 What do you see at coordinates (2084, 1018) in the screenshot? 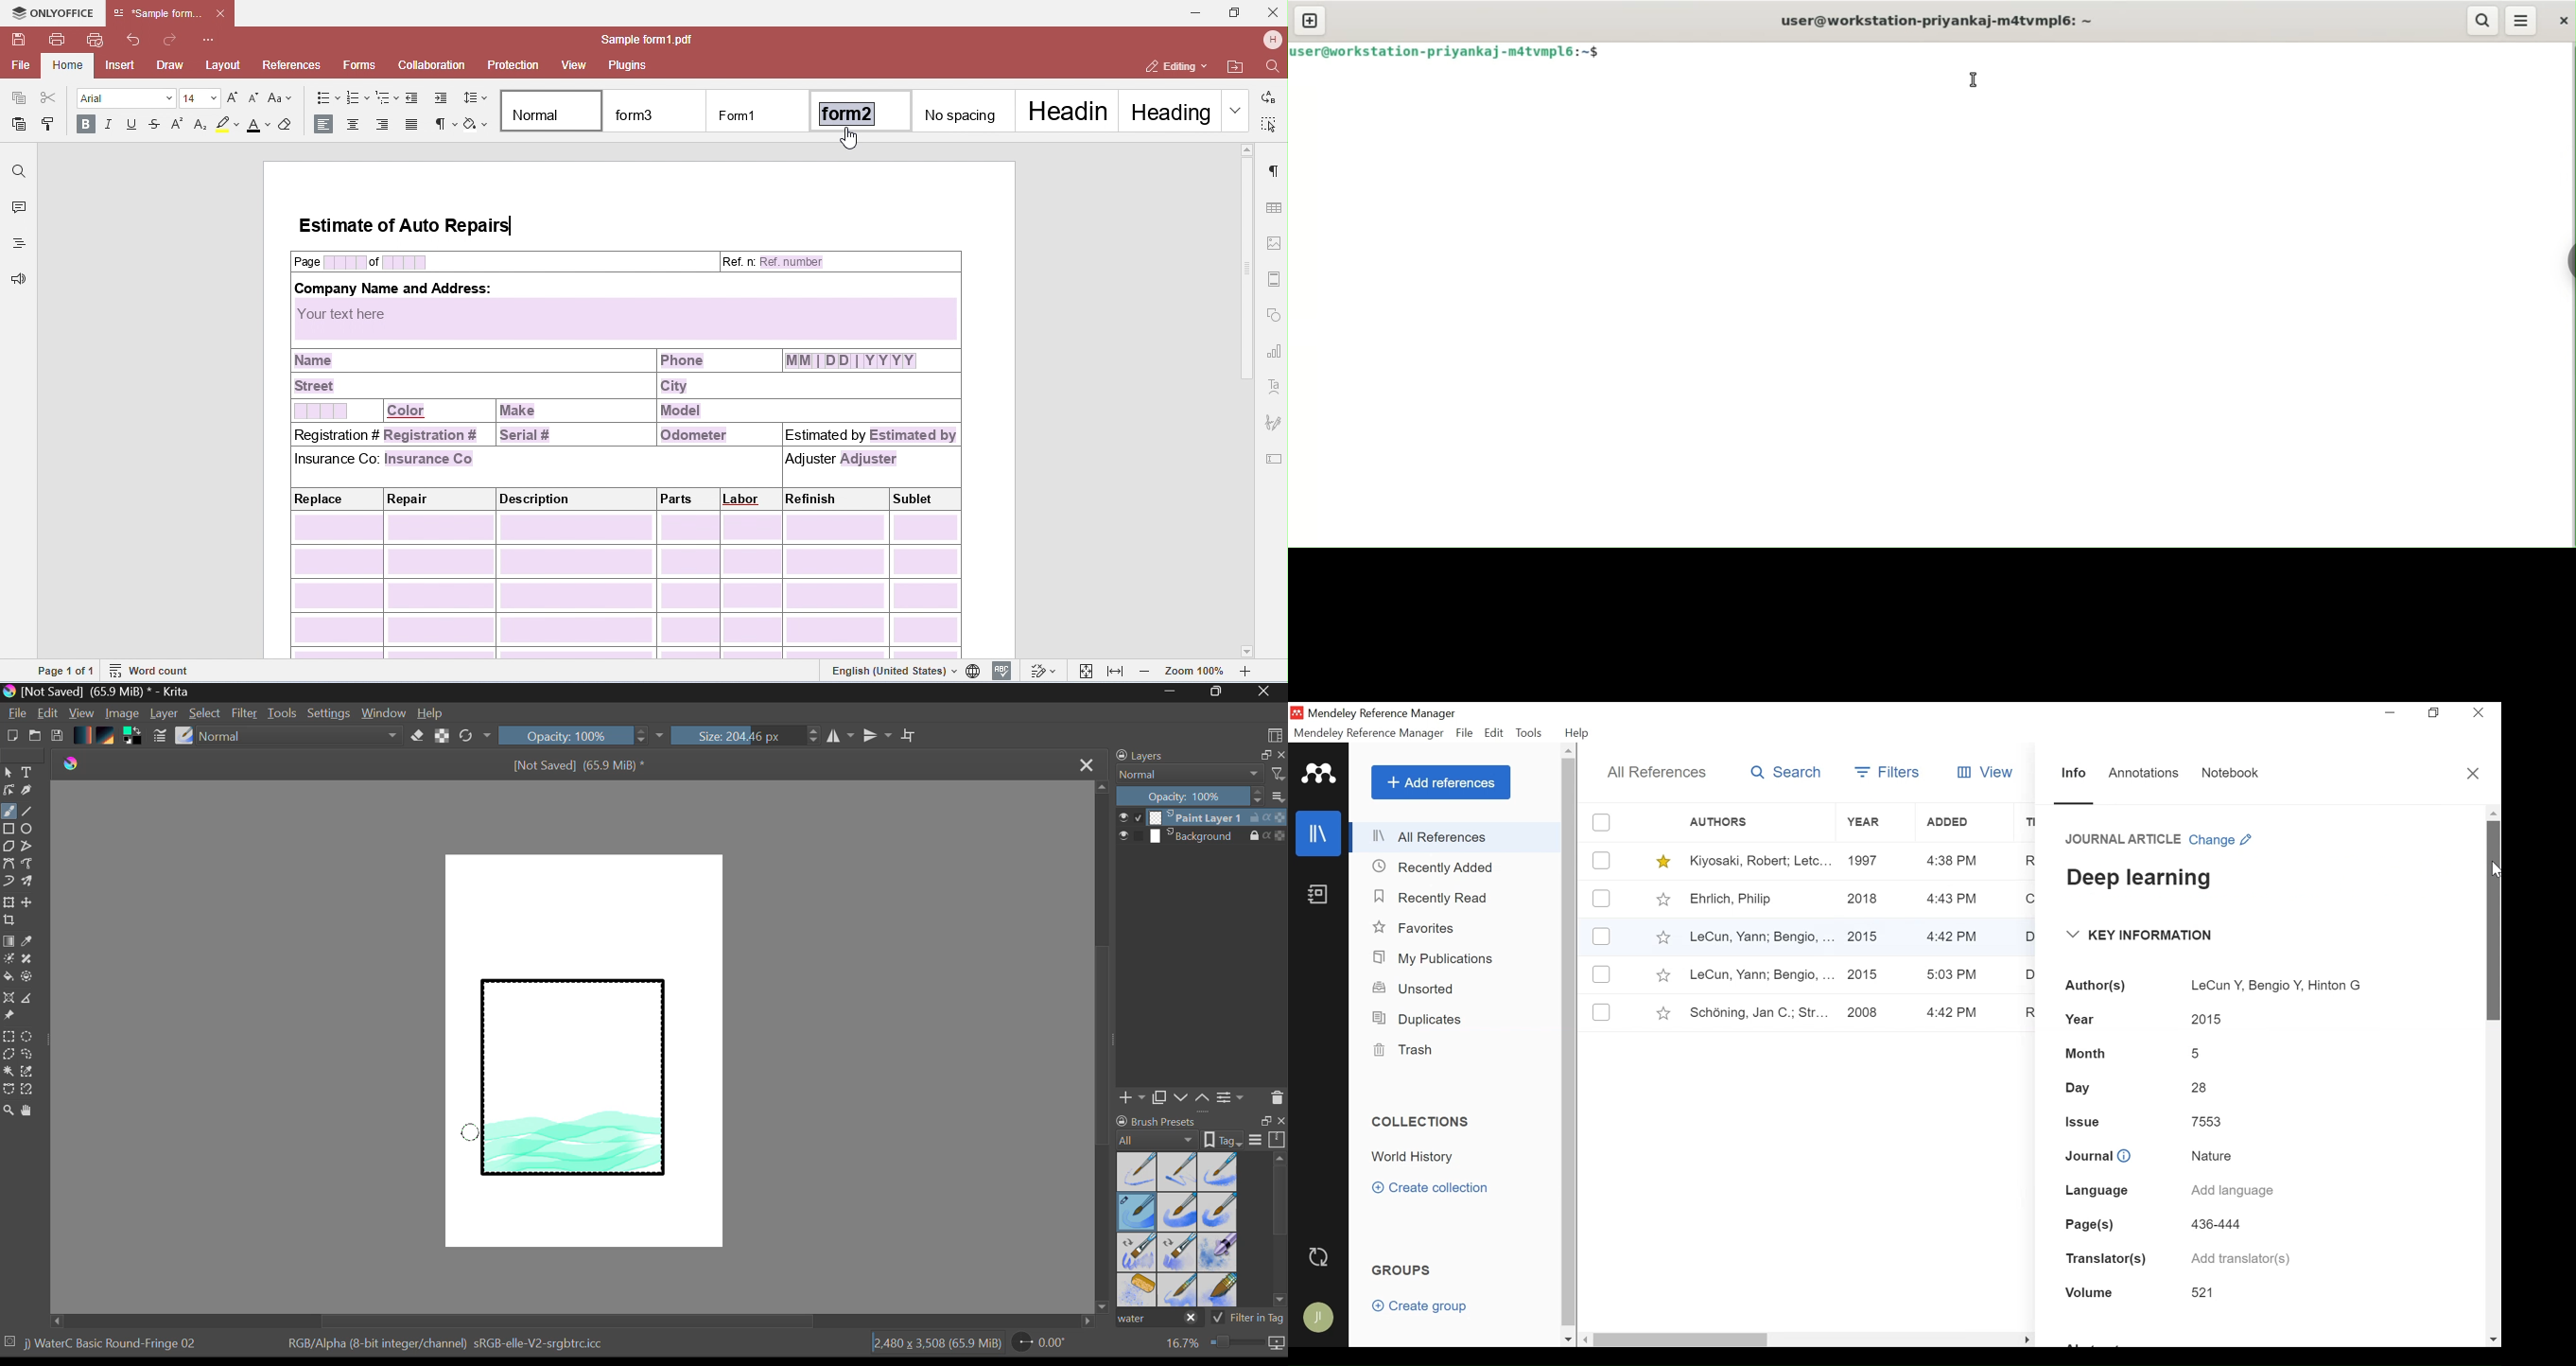
I see `Year` at bounding box center [2084, 1018].